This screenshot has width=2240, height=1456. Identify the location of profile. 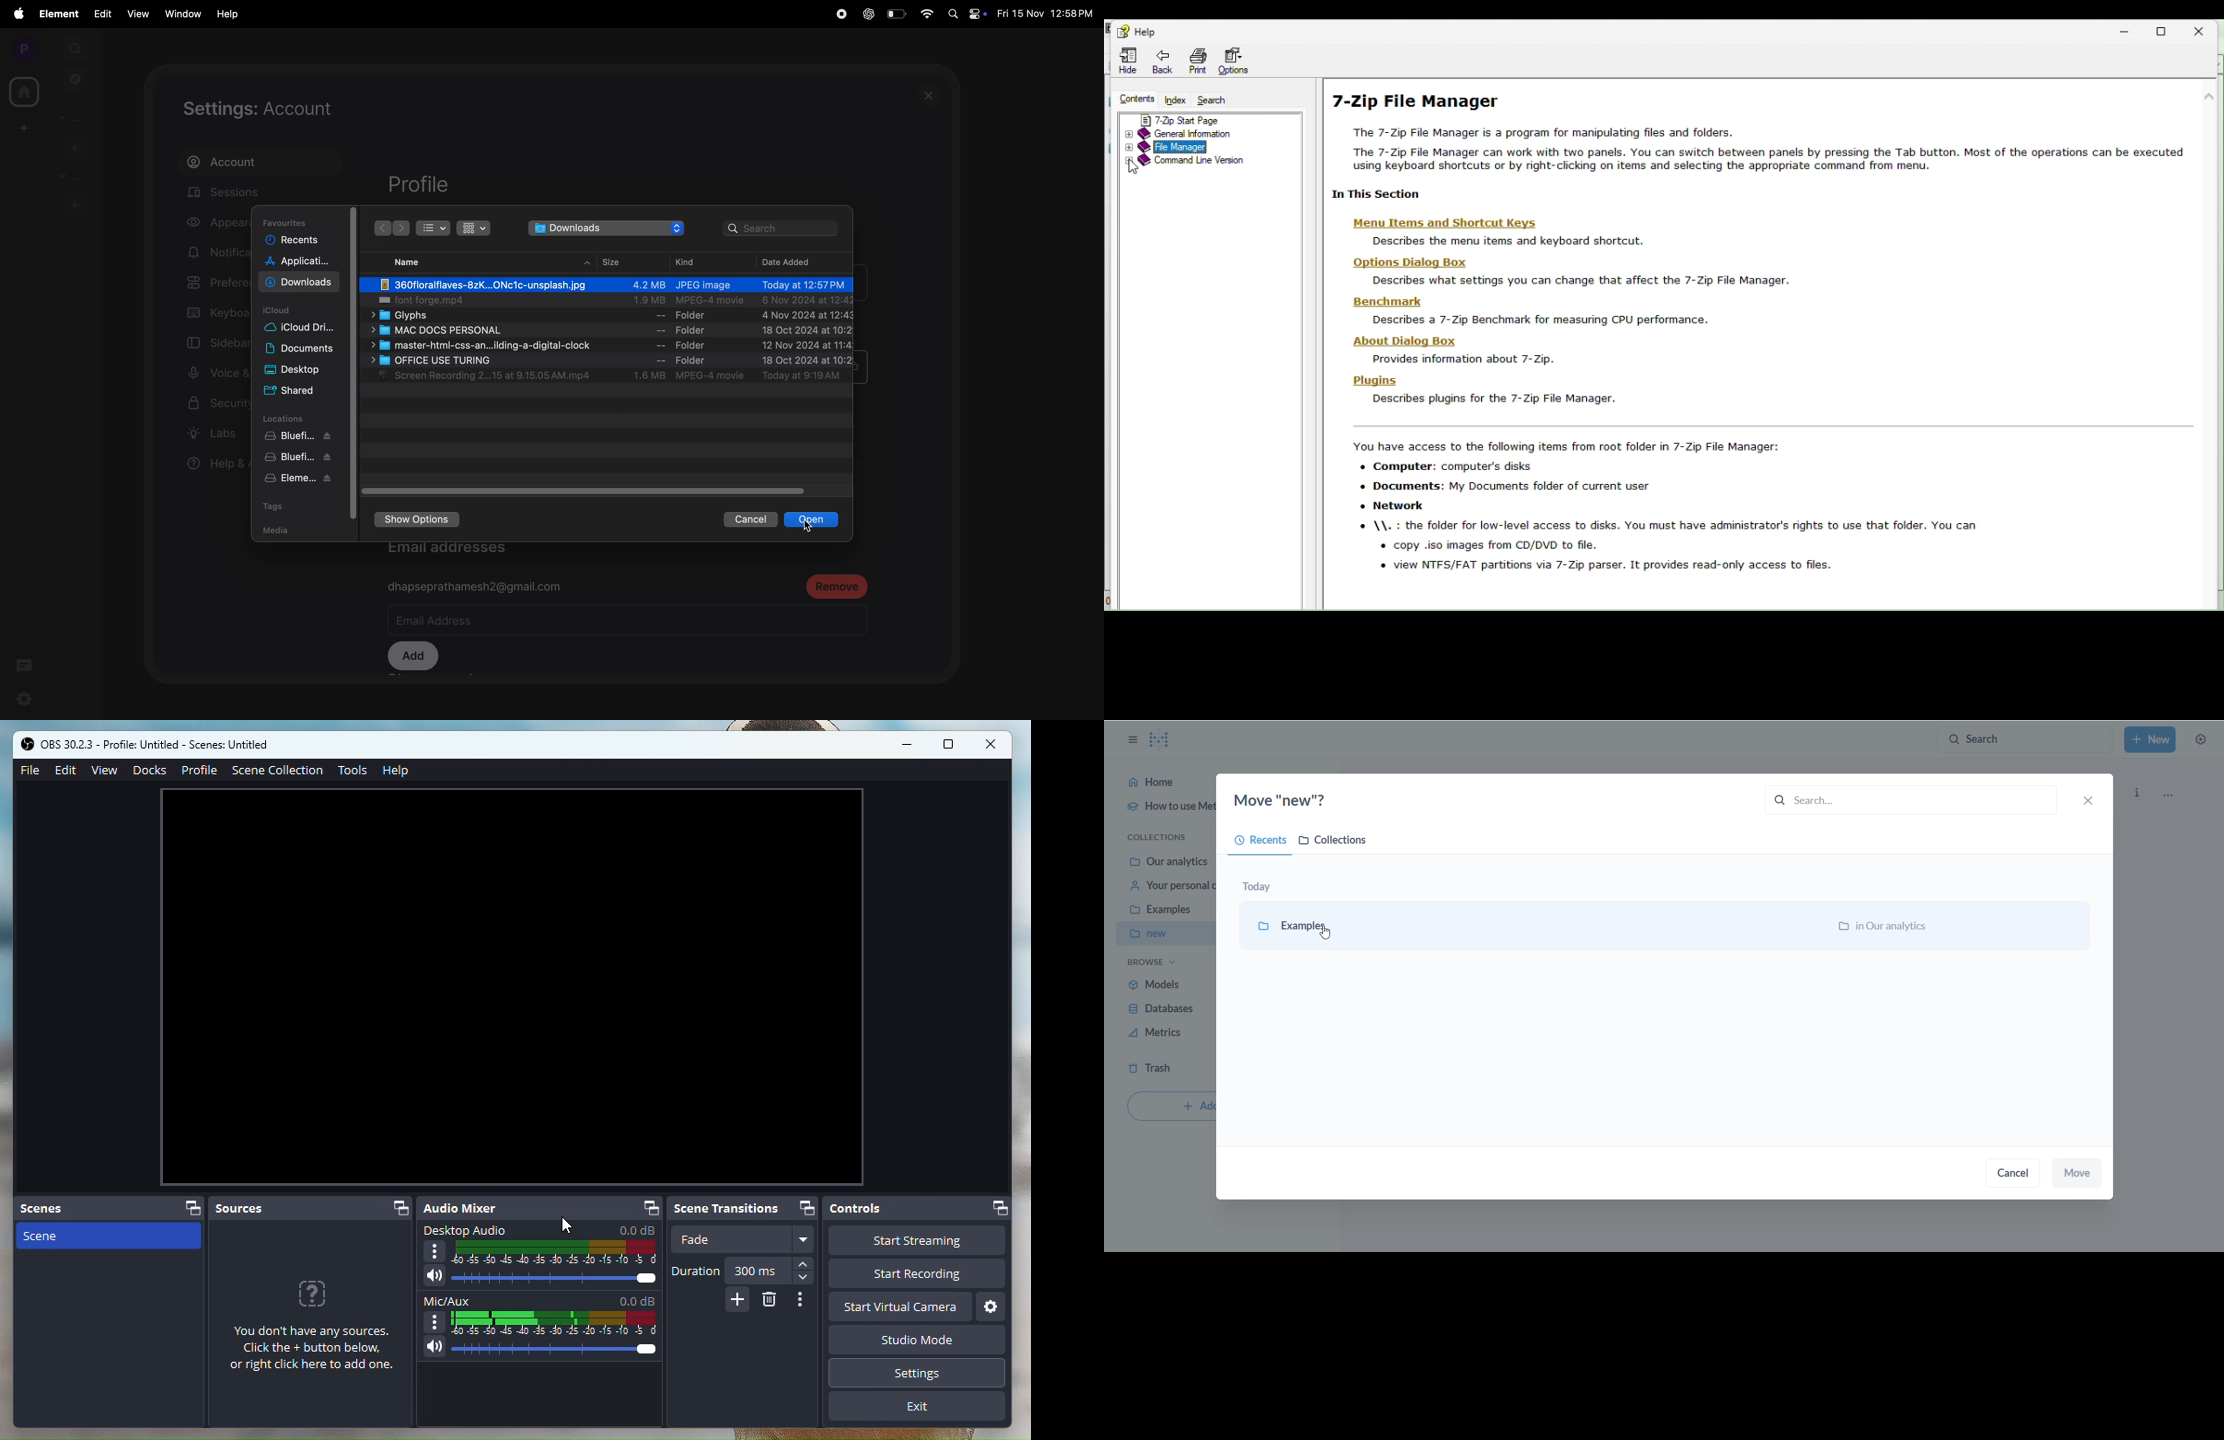
(20, 48).